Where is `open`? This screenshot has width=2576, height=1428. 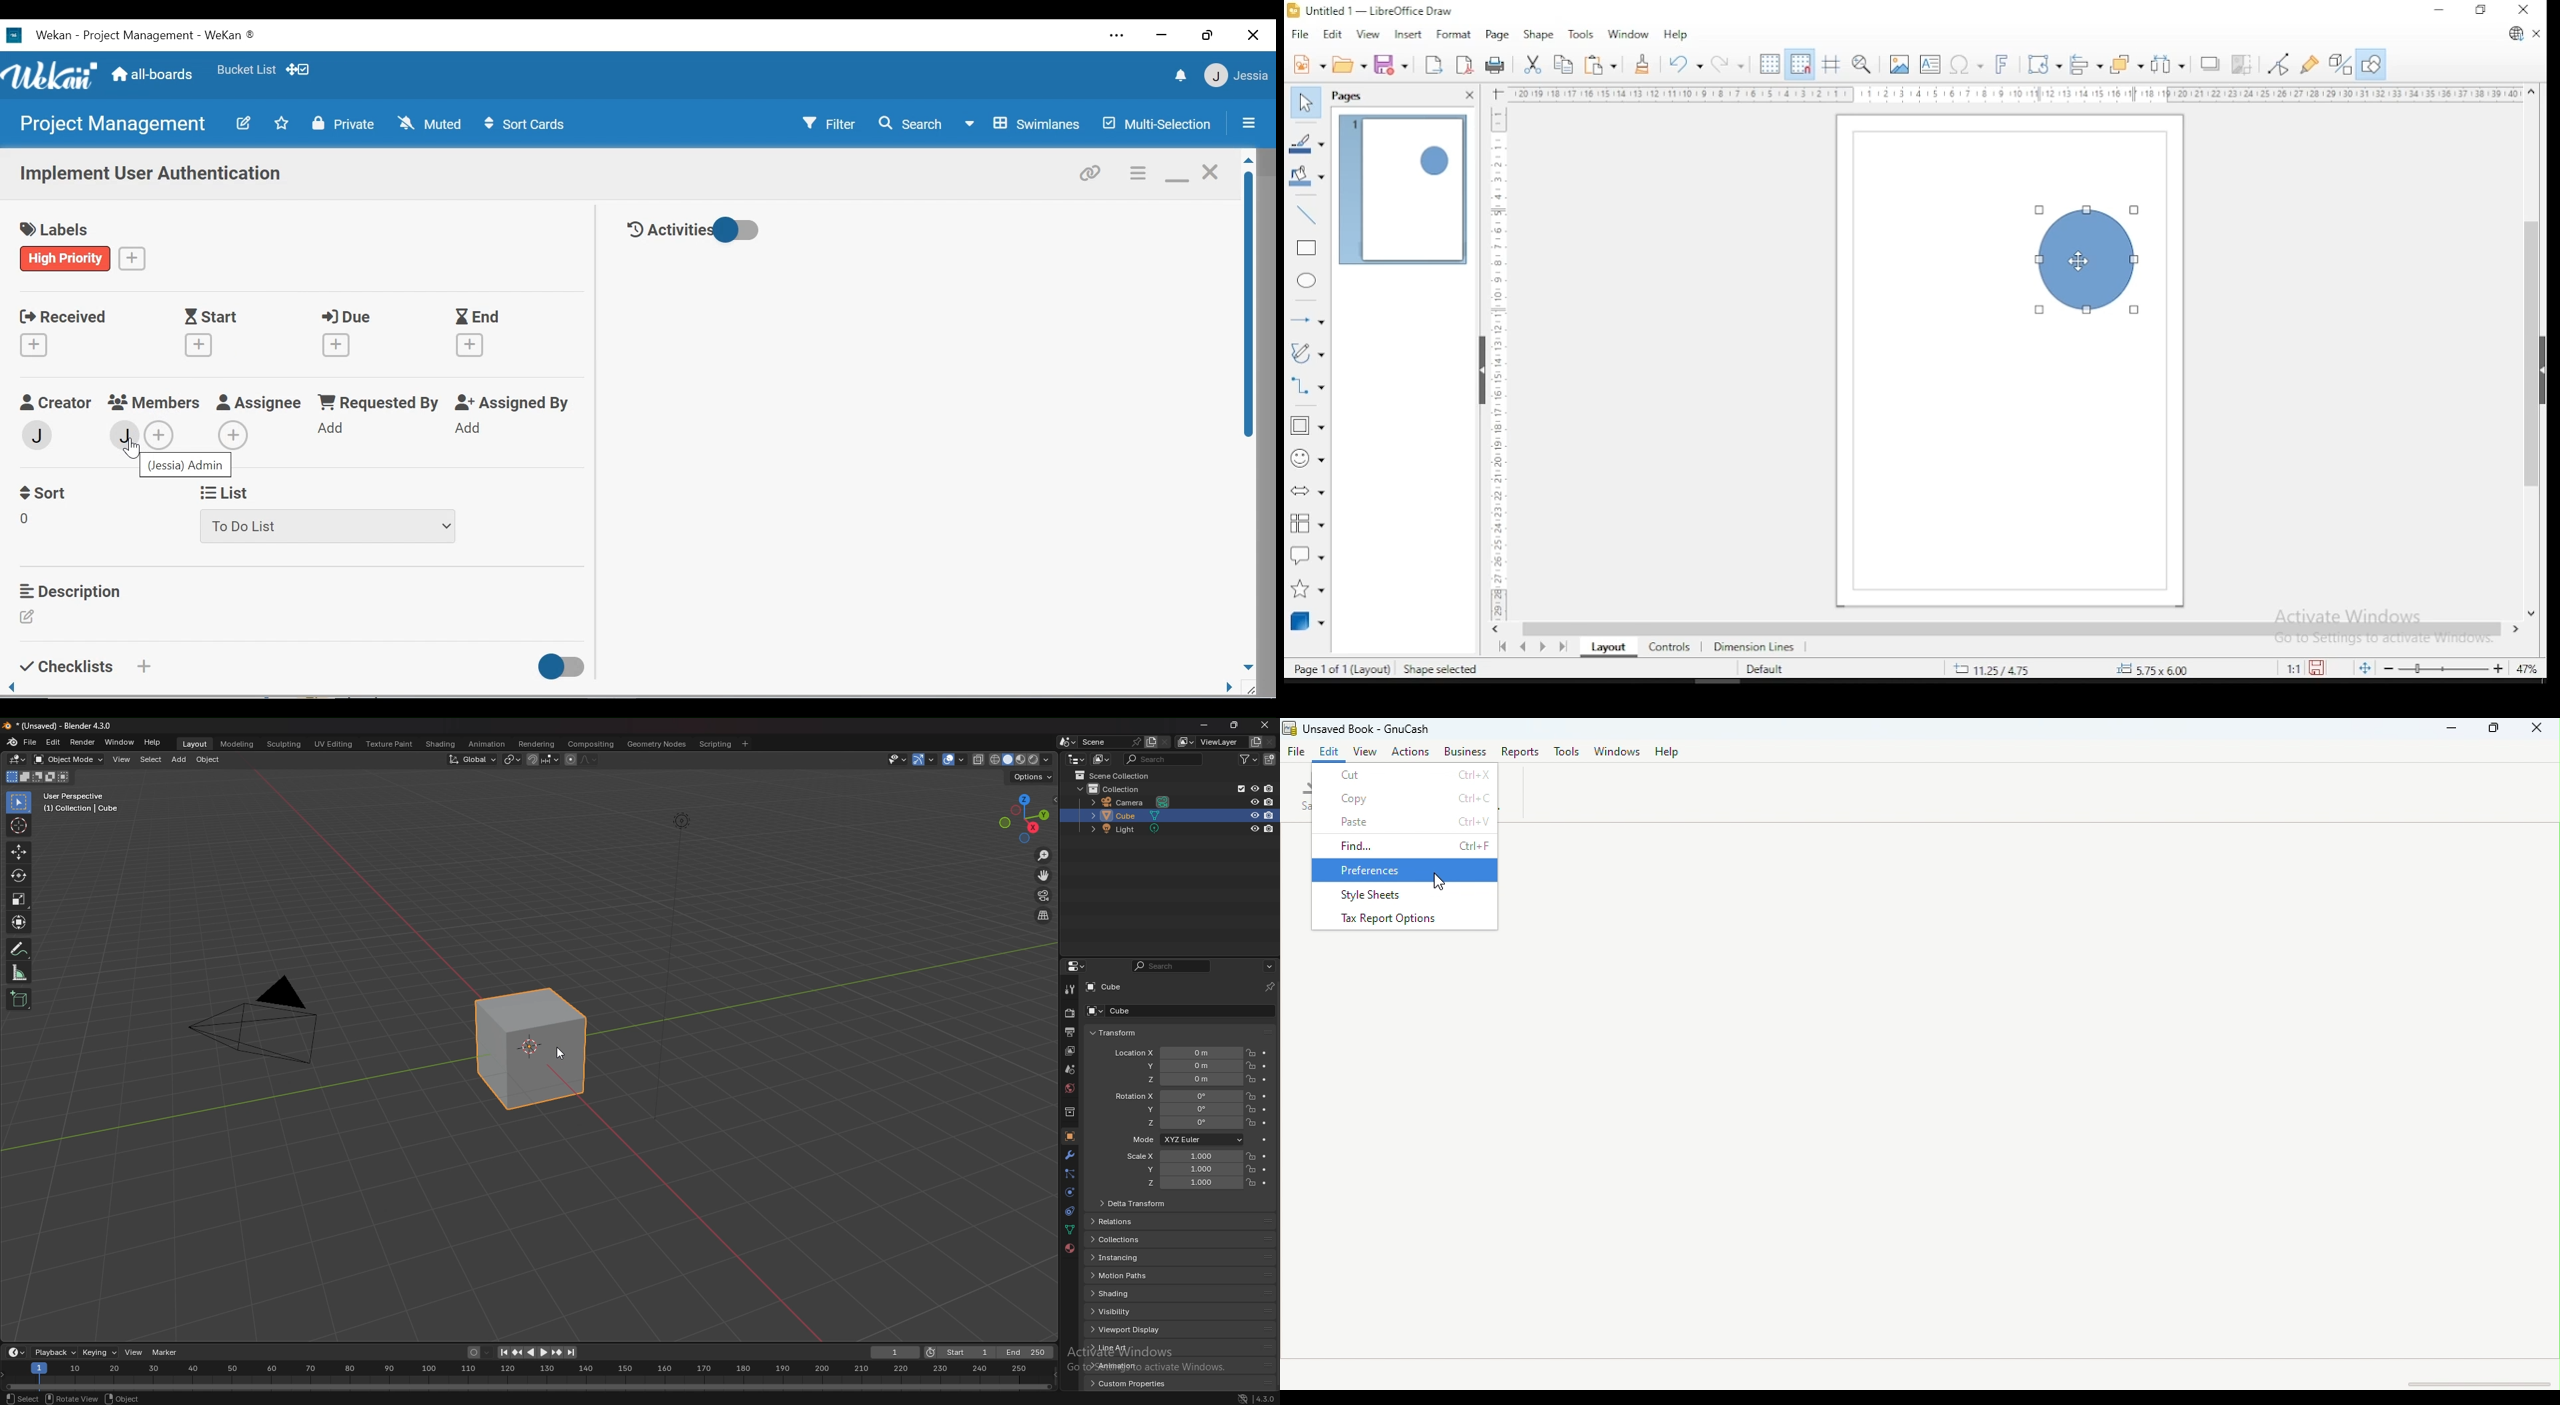 open is located at coordinates (1350, 64).